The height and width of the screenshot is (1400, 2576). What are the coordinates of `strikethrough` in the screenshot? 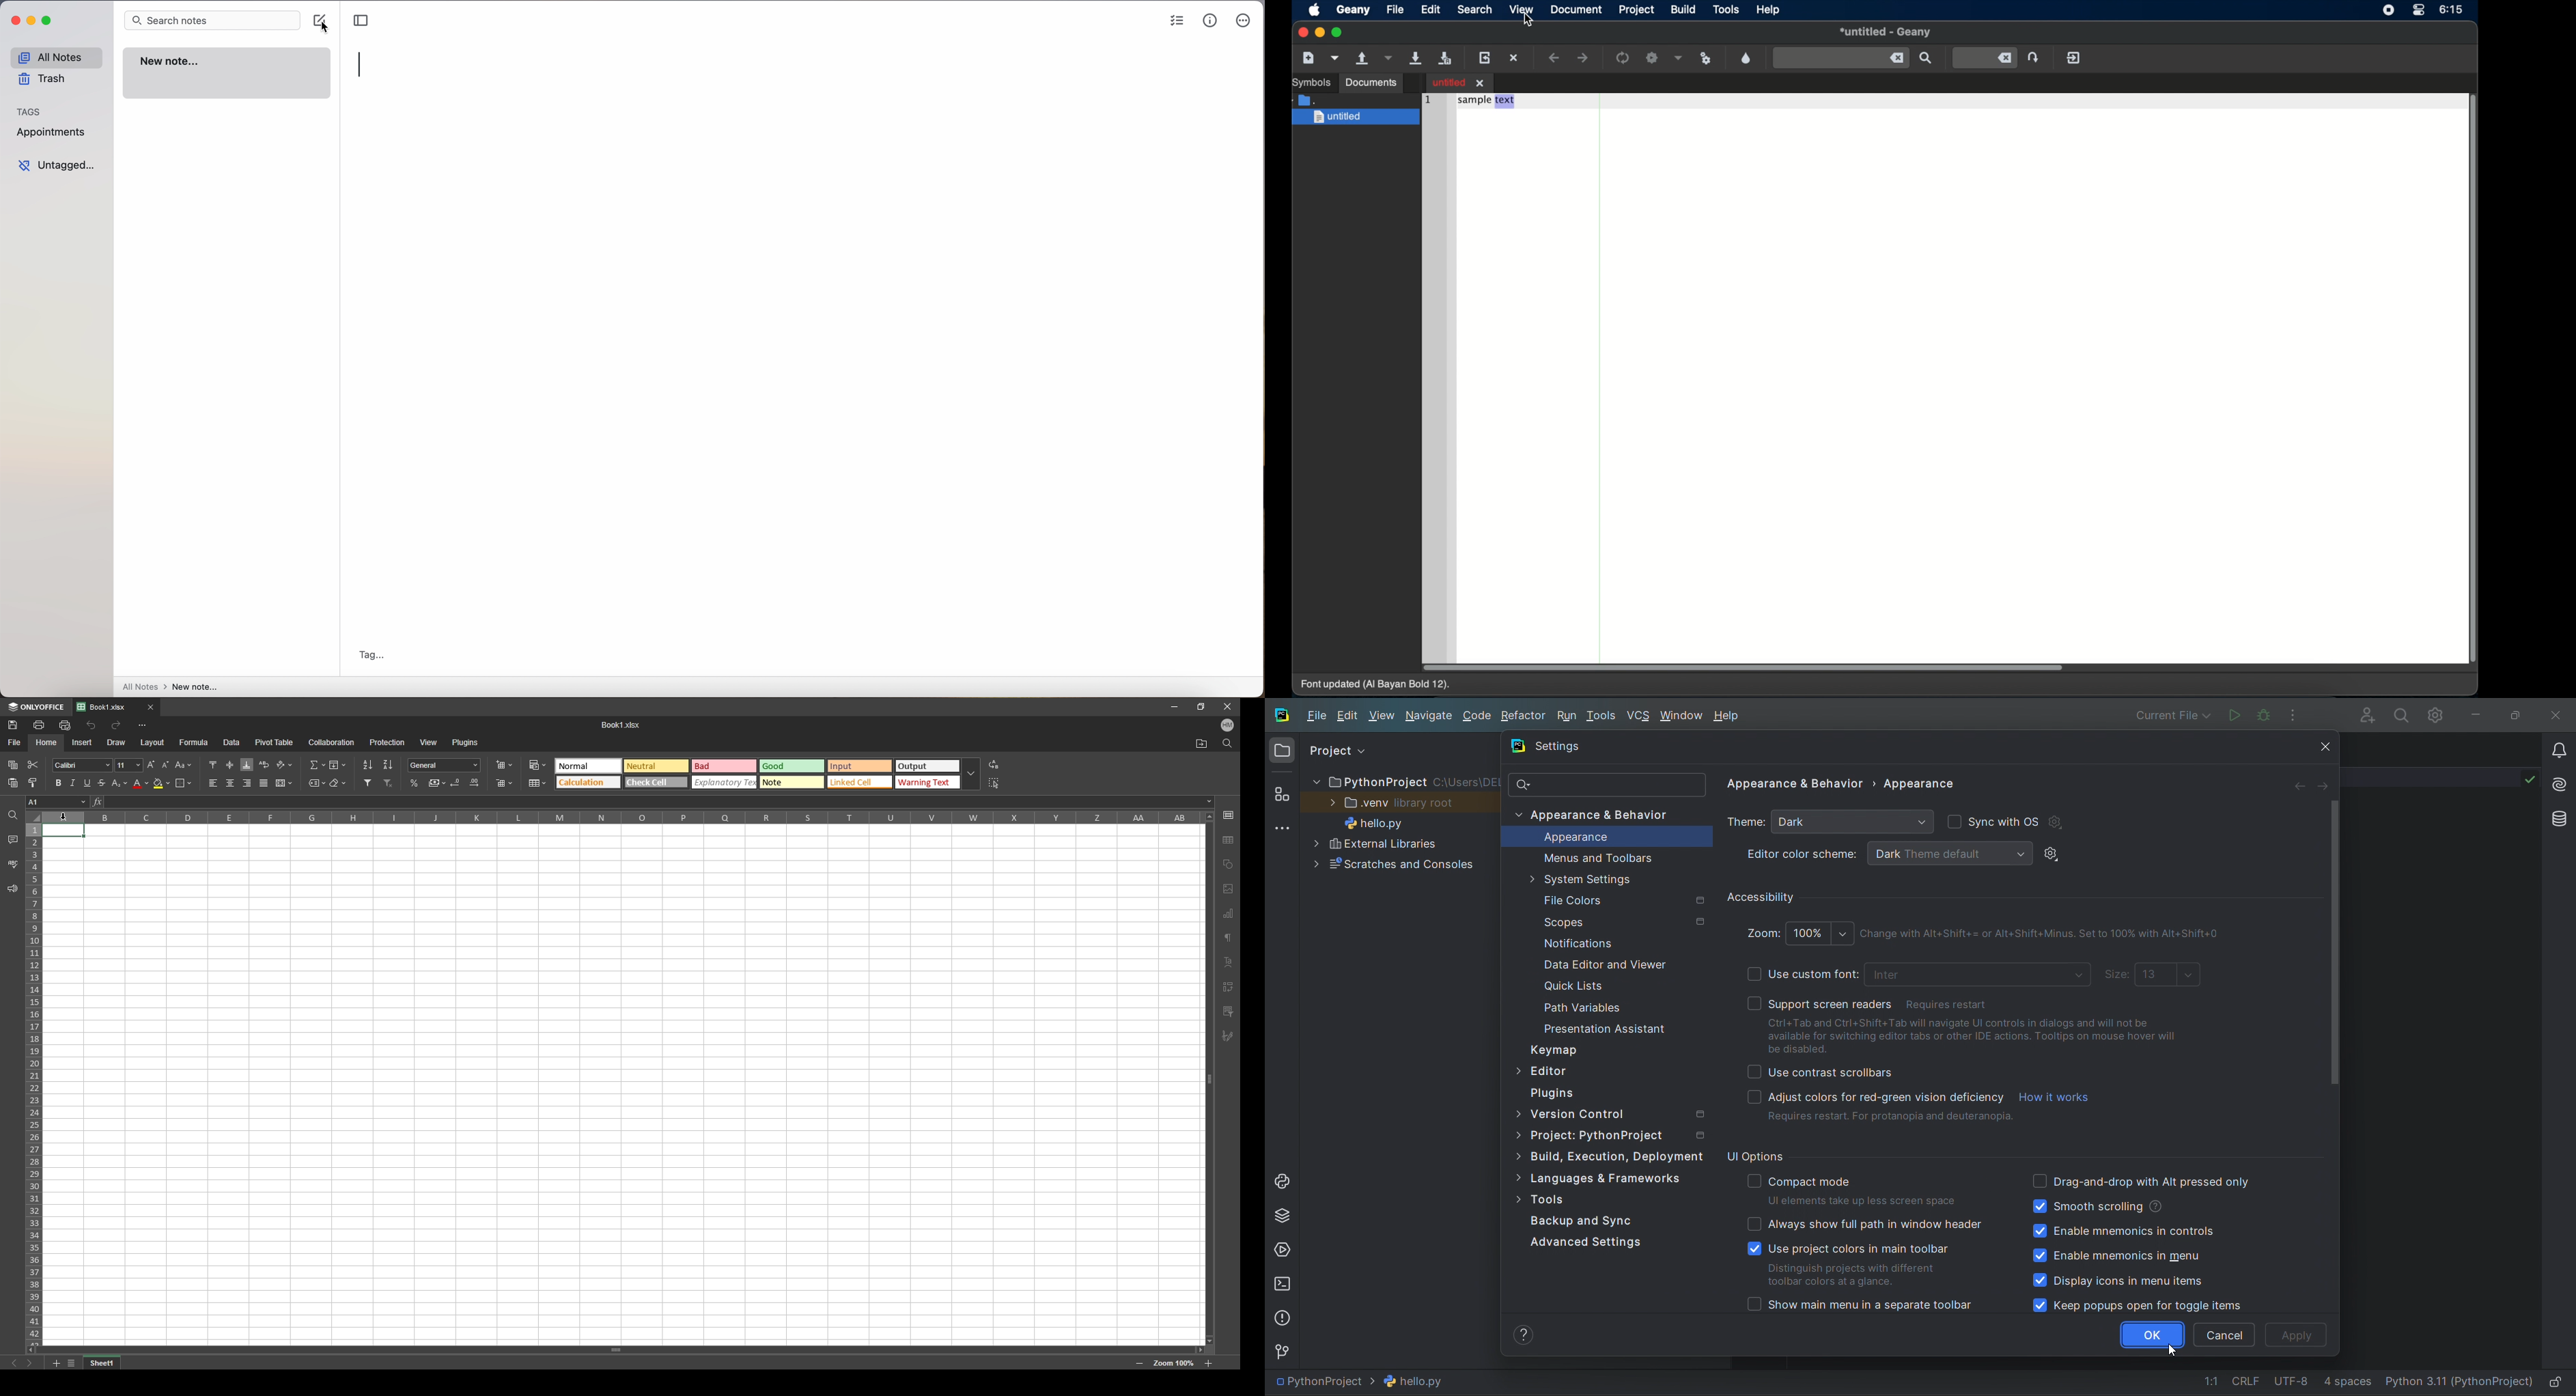 It's located at (102, 783).